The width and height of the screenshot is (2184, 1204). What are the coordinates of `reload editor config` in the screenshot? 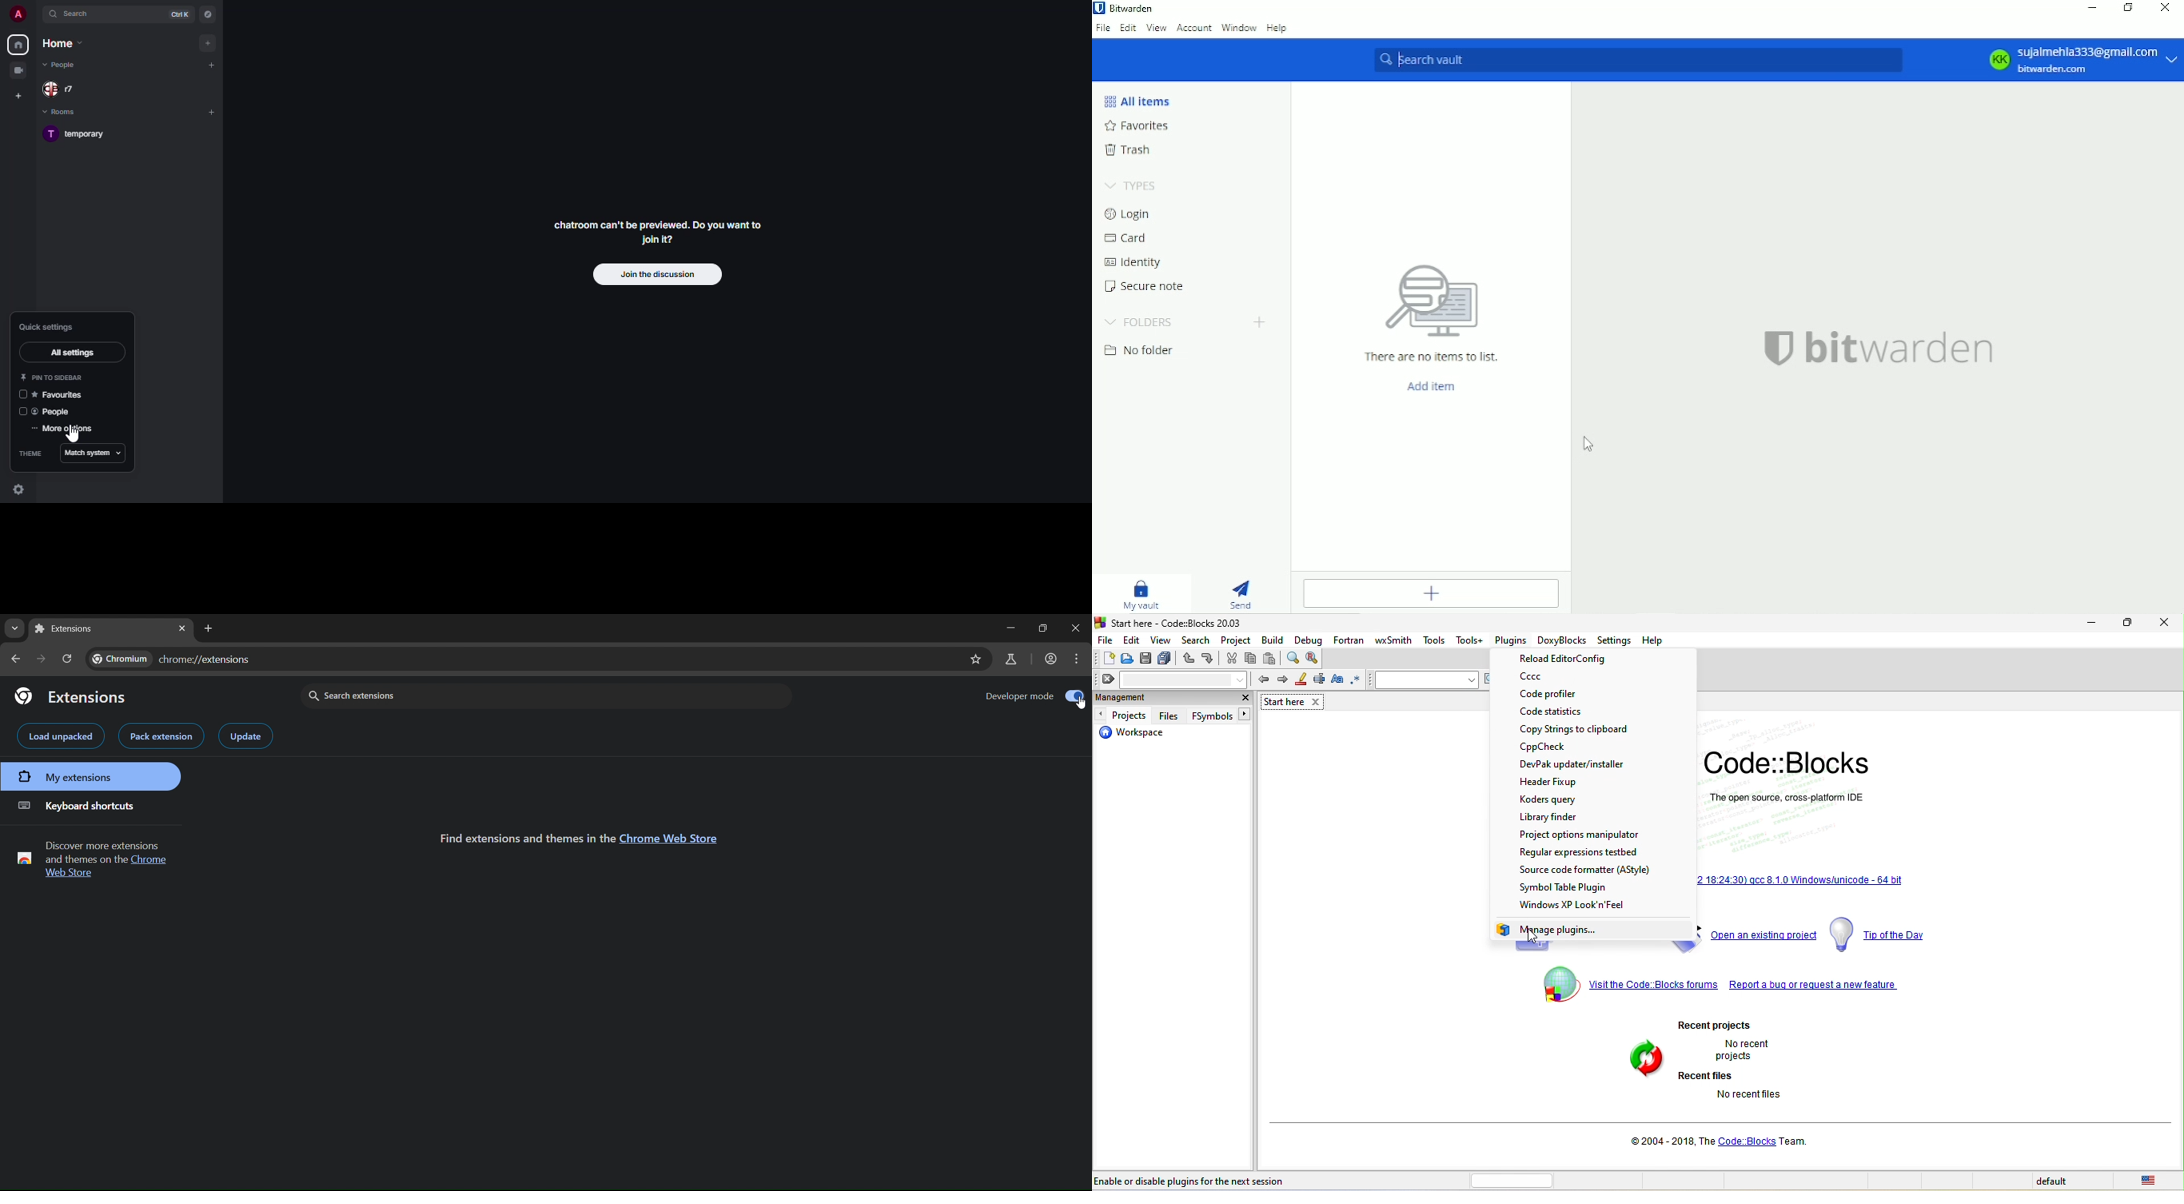 It's located at (1580, 660).